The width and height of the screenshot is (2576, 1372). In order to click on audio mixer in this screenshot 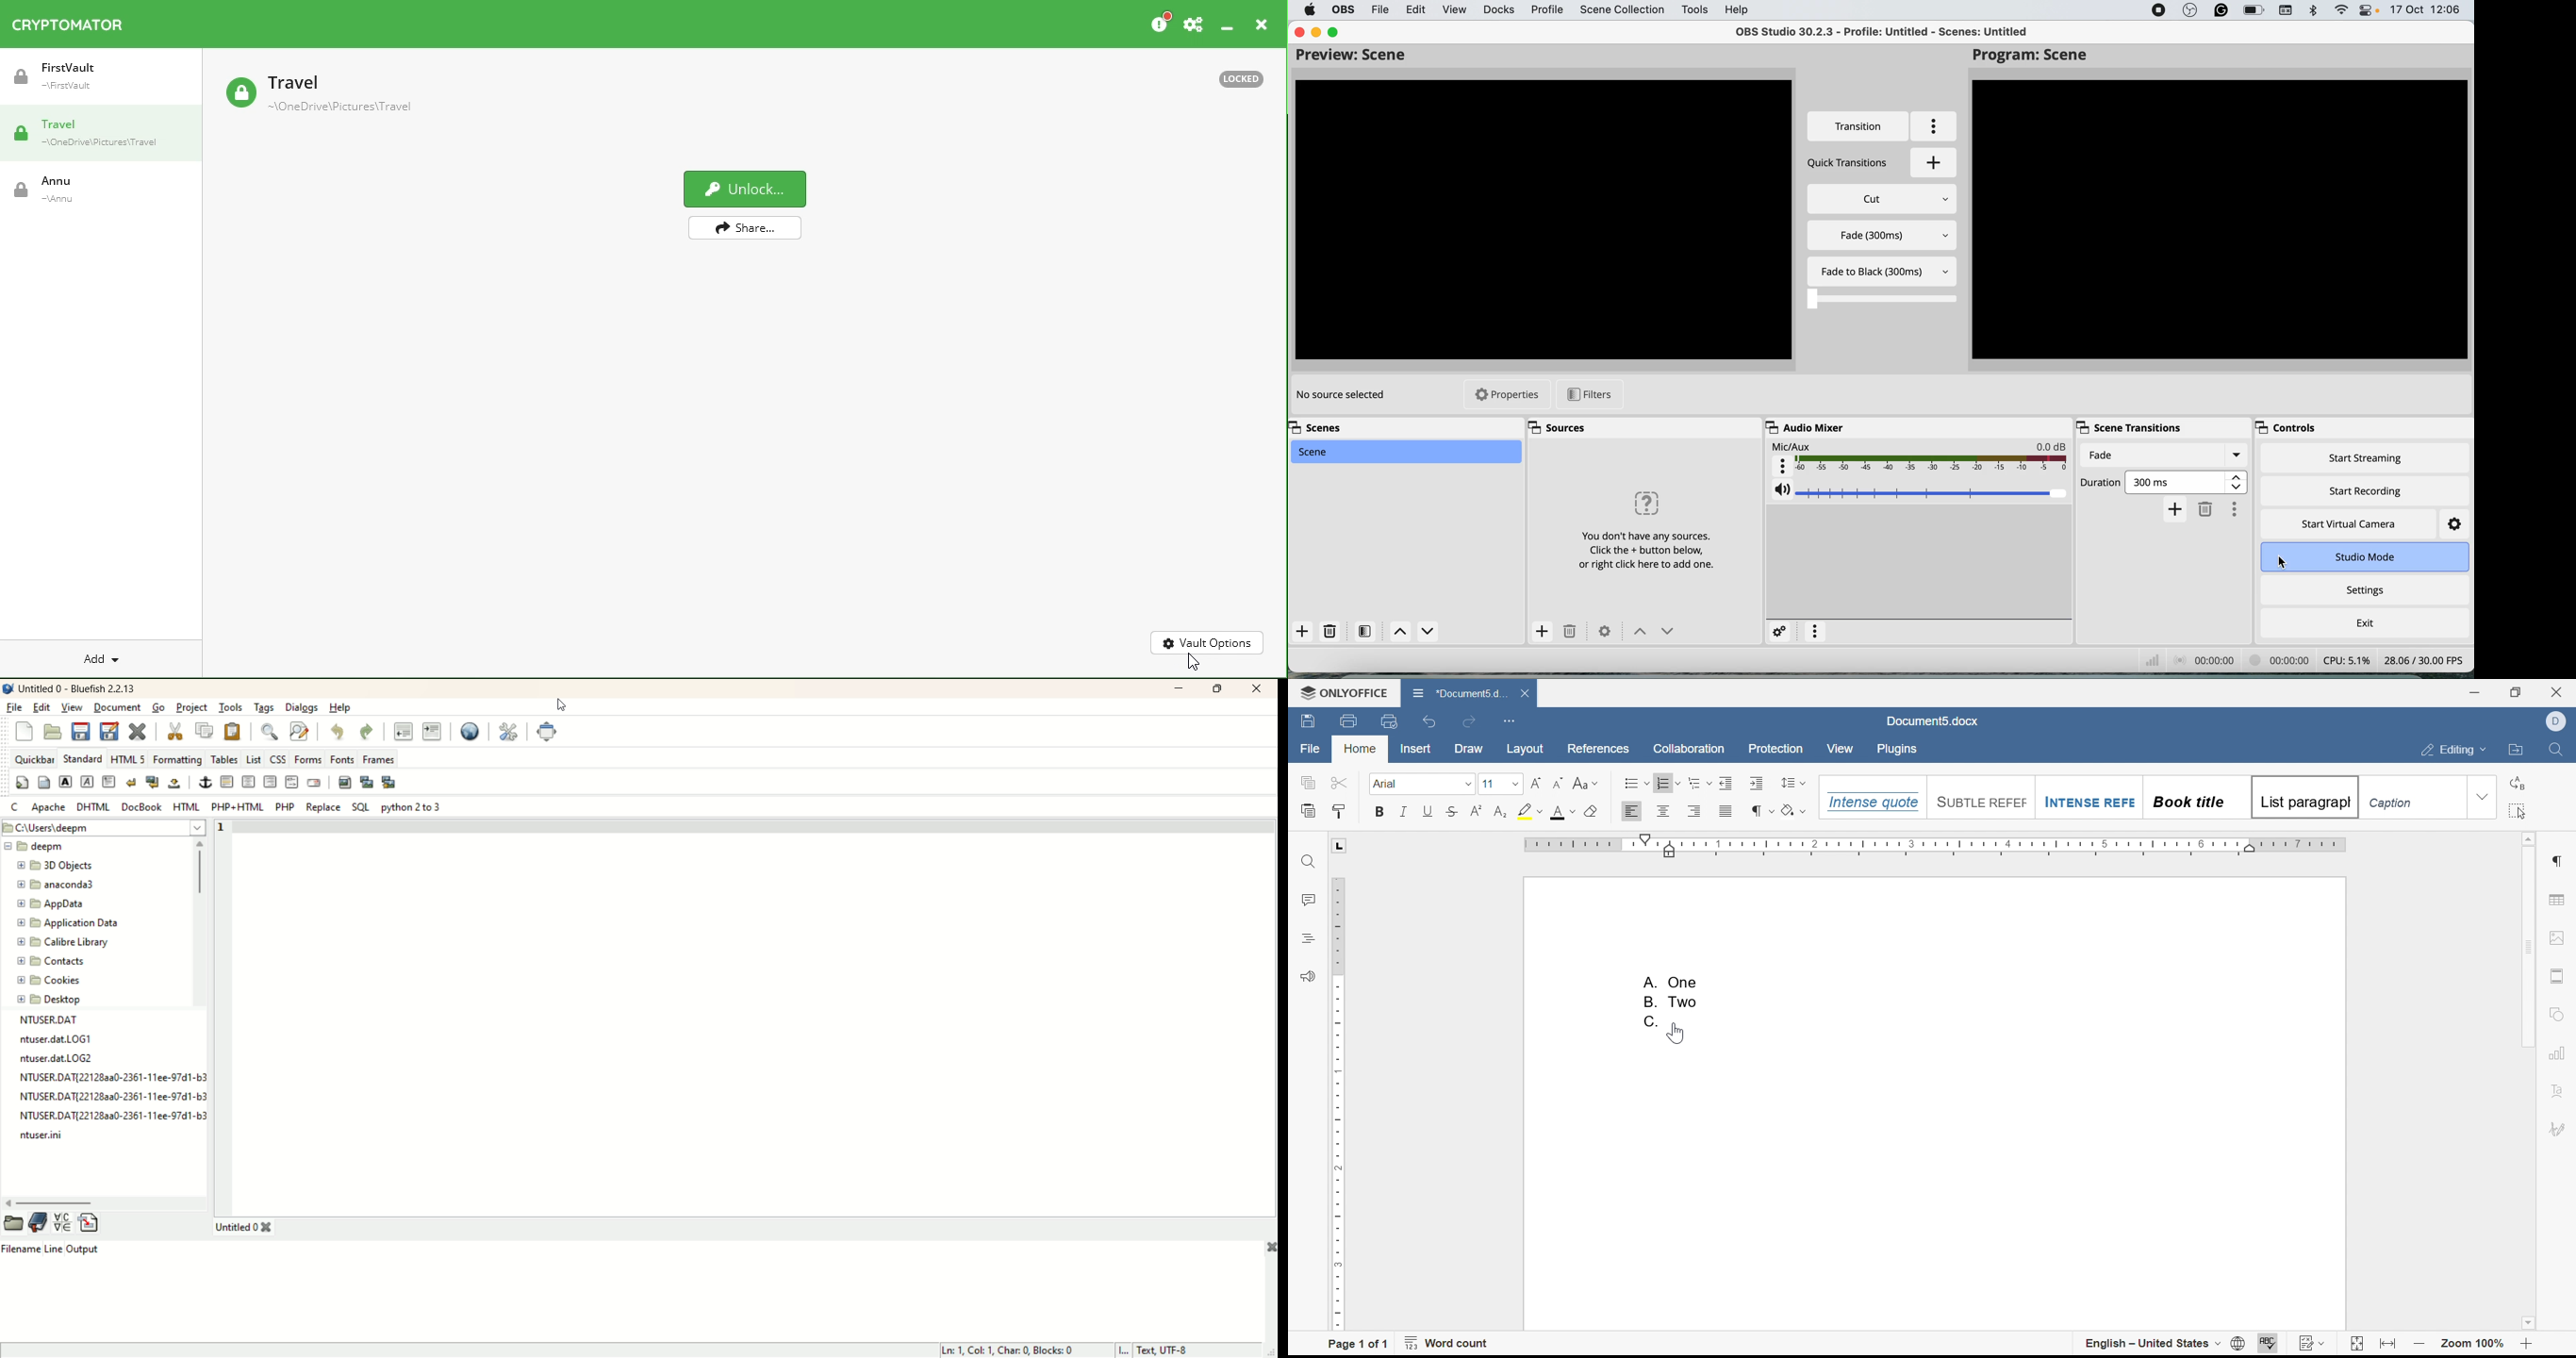, I will do `click(1807, 427)`.